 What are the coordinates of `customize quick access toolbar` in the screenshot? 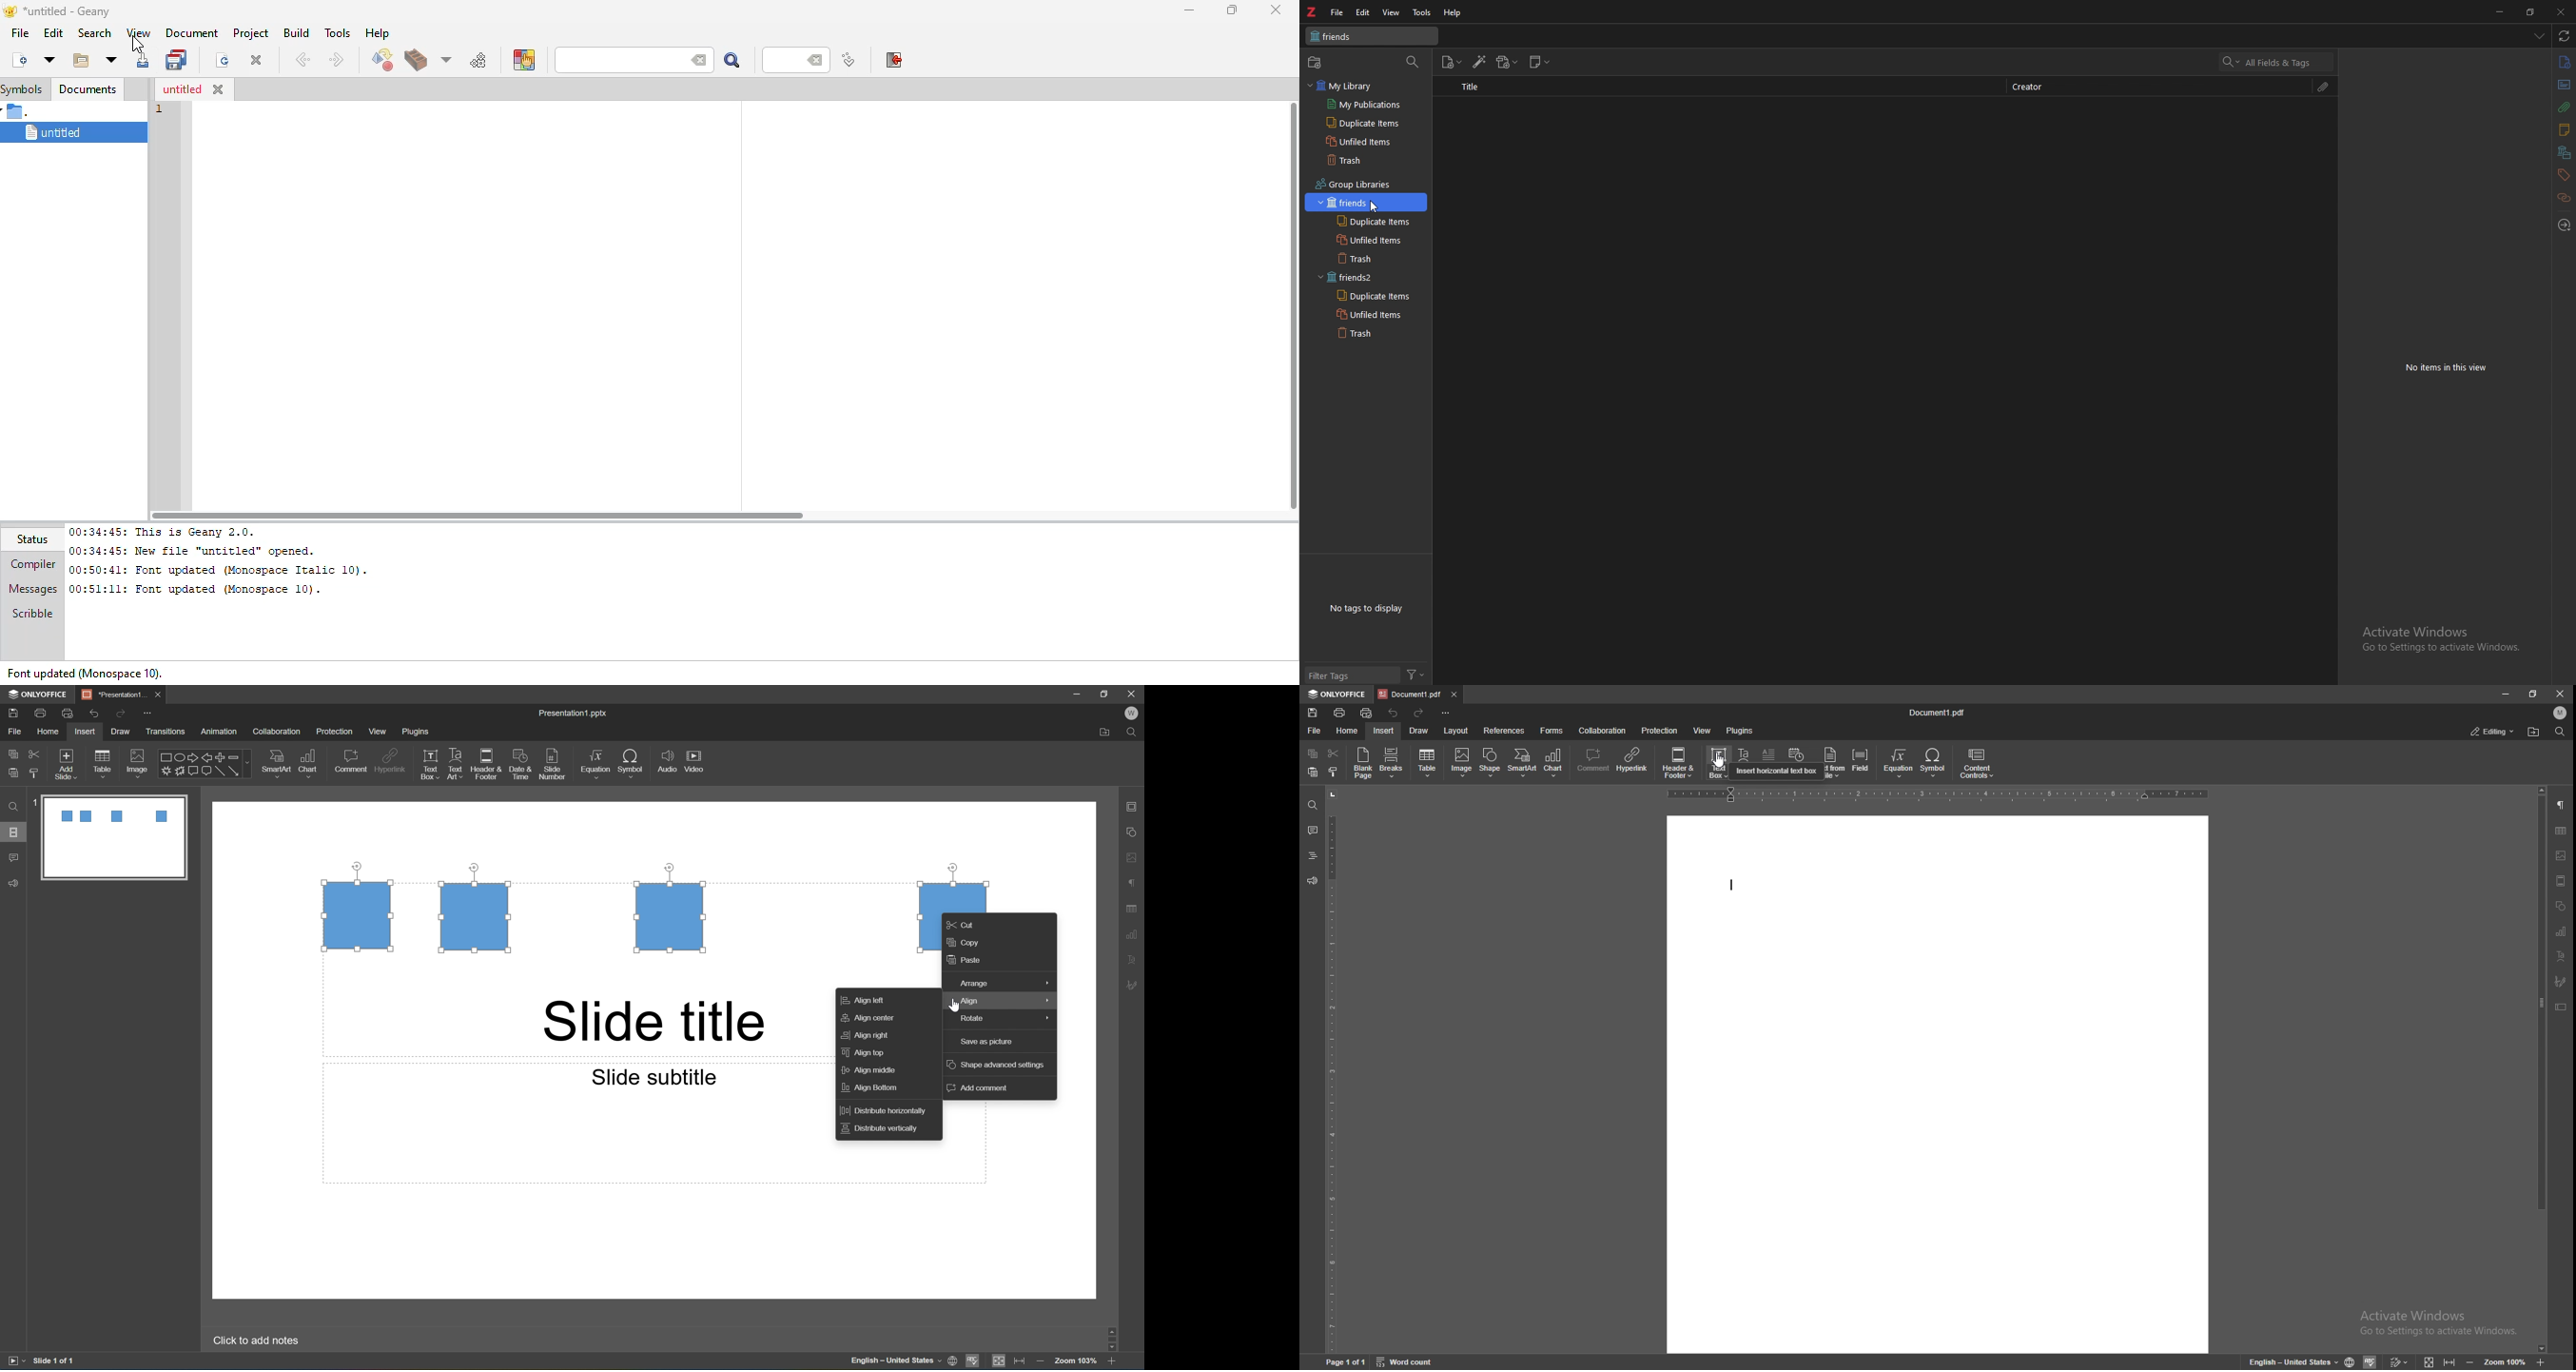 It's located at (148, 712).